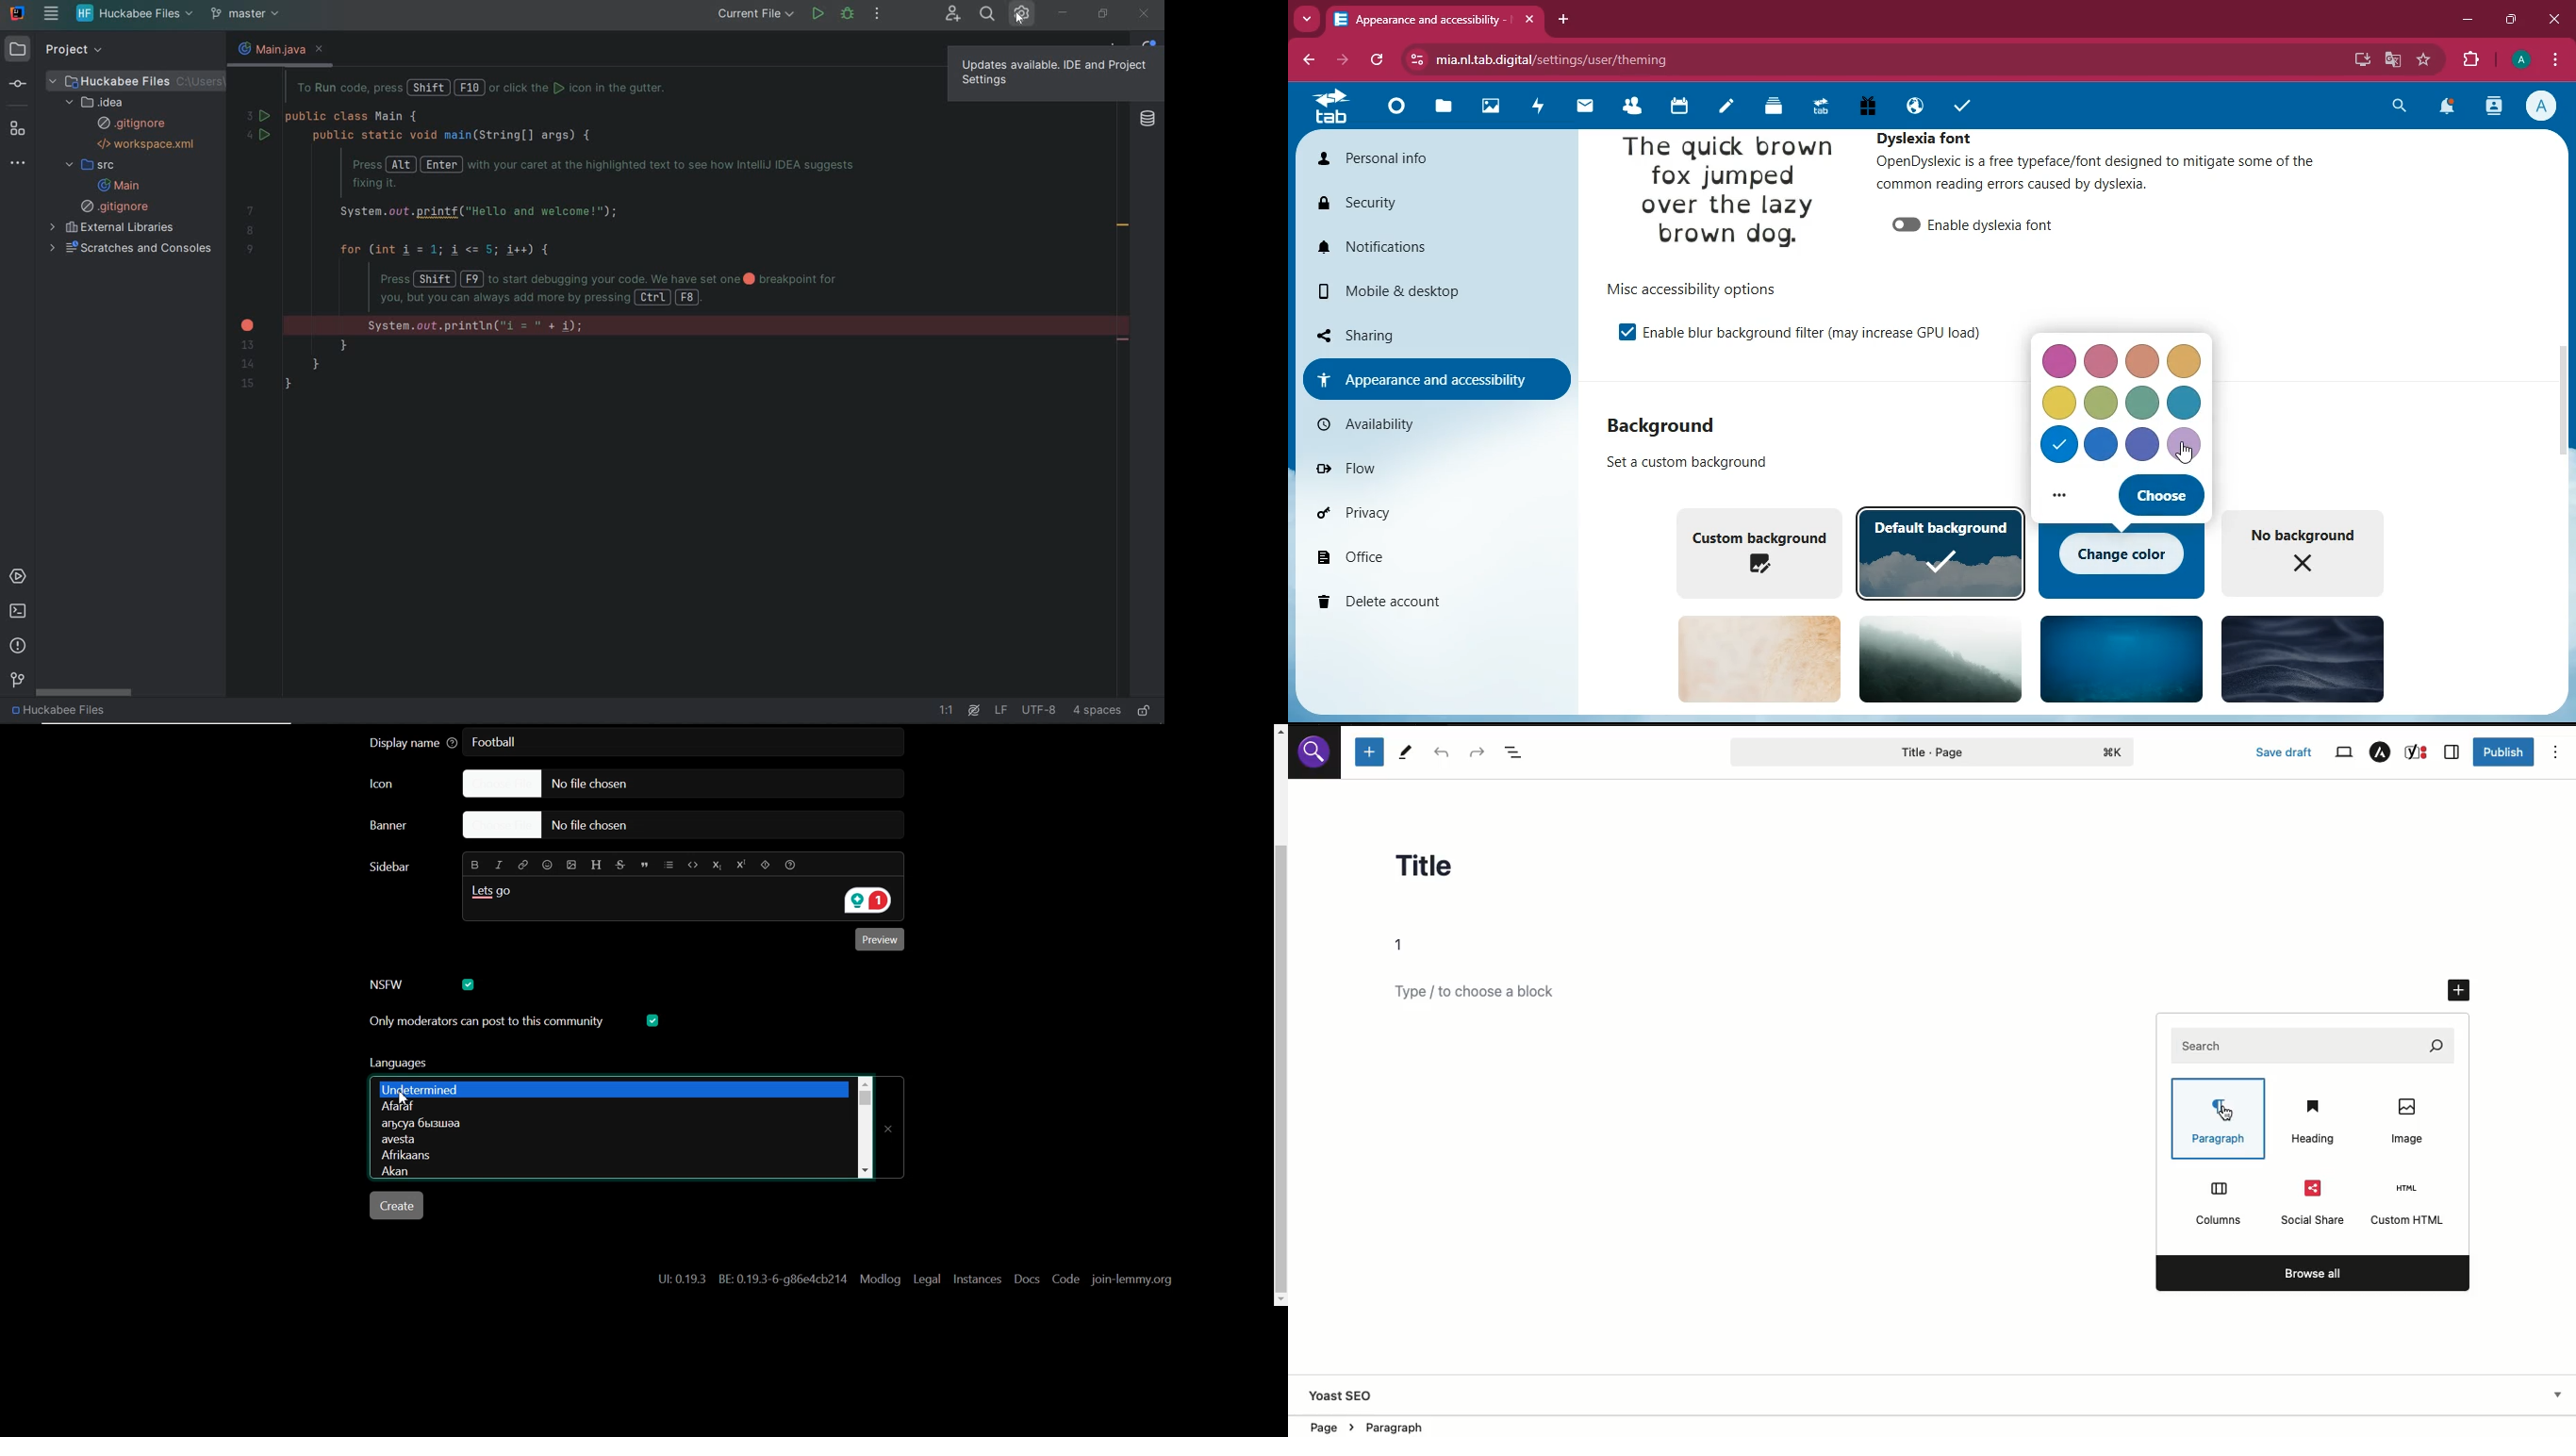  I want to click on Redo, so click(1476, 751).